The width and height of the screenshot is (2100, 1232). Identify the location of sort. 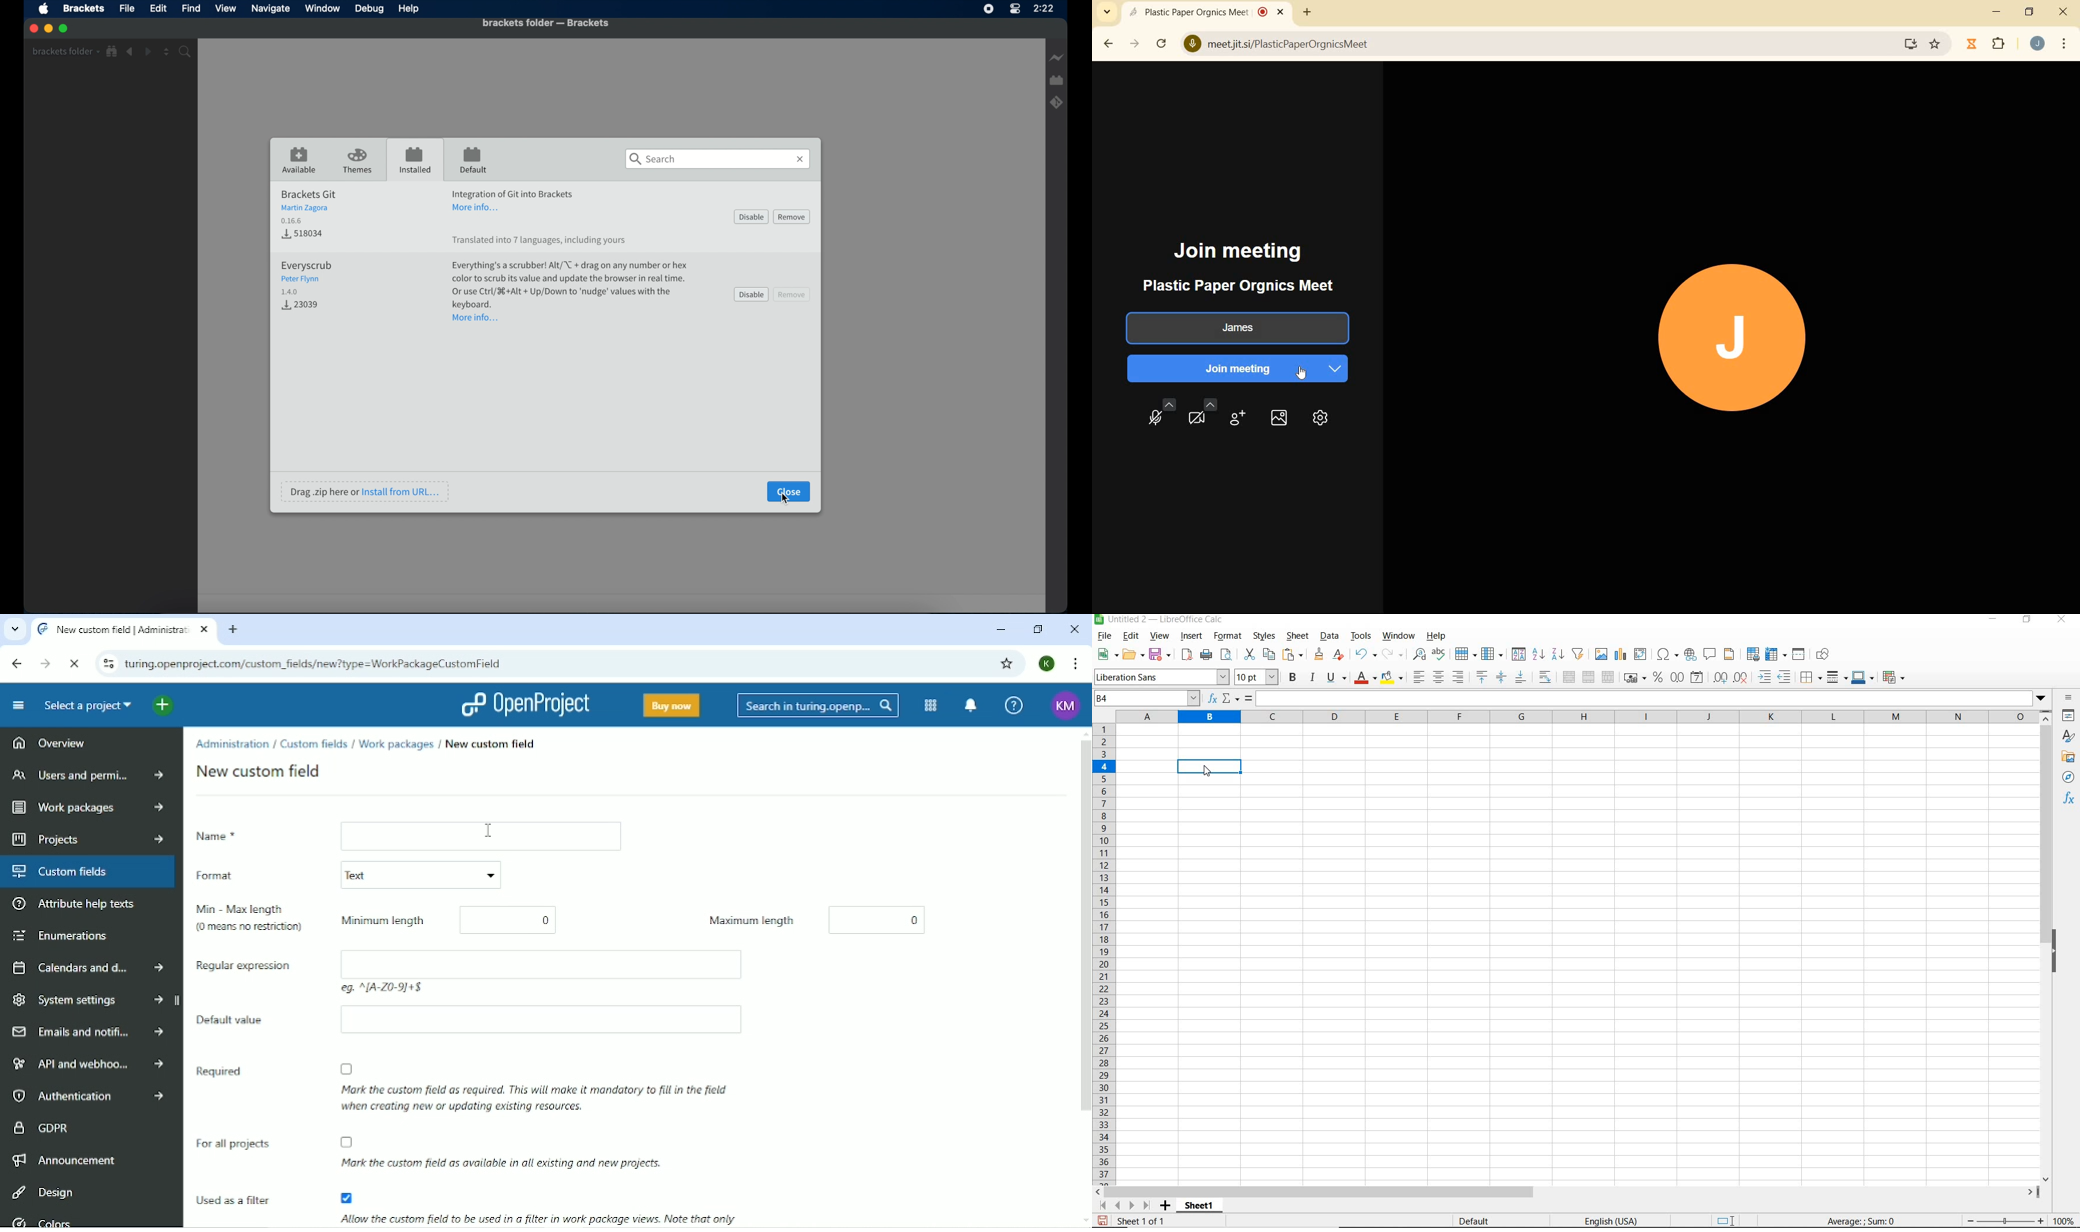
(1518, 654).